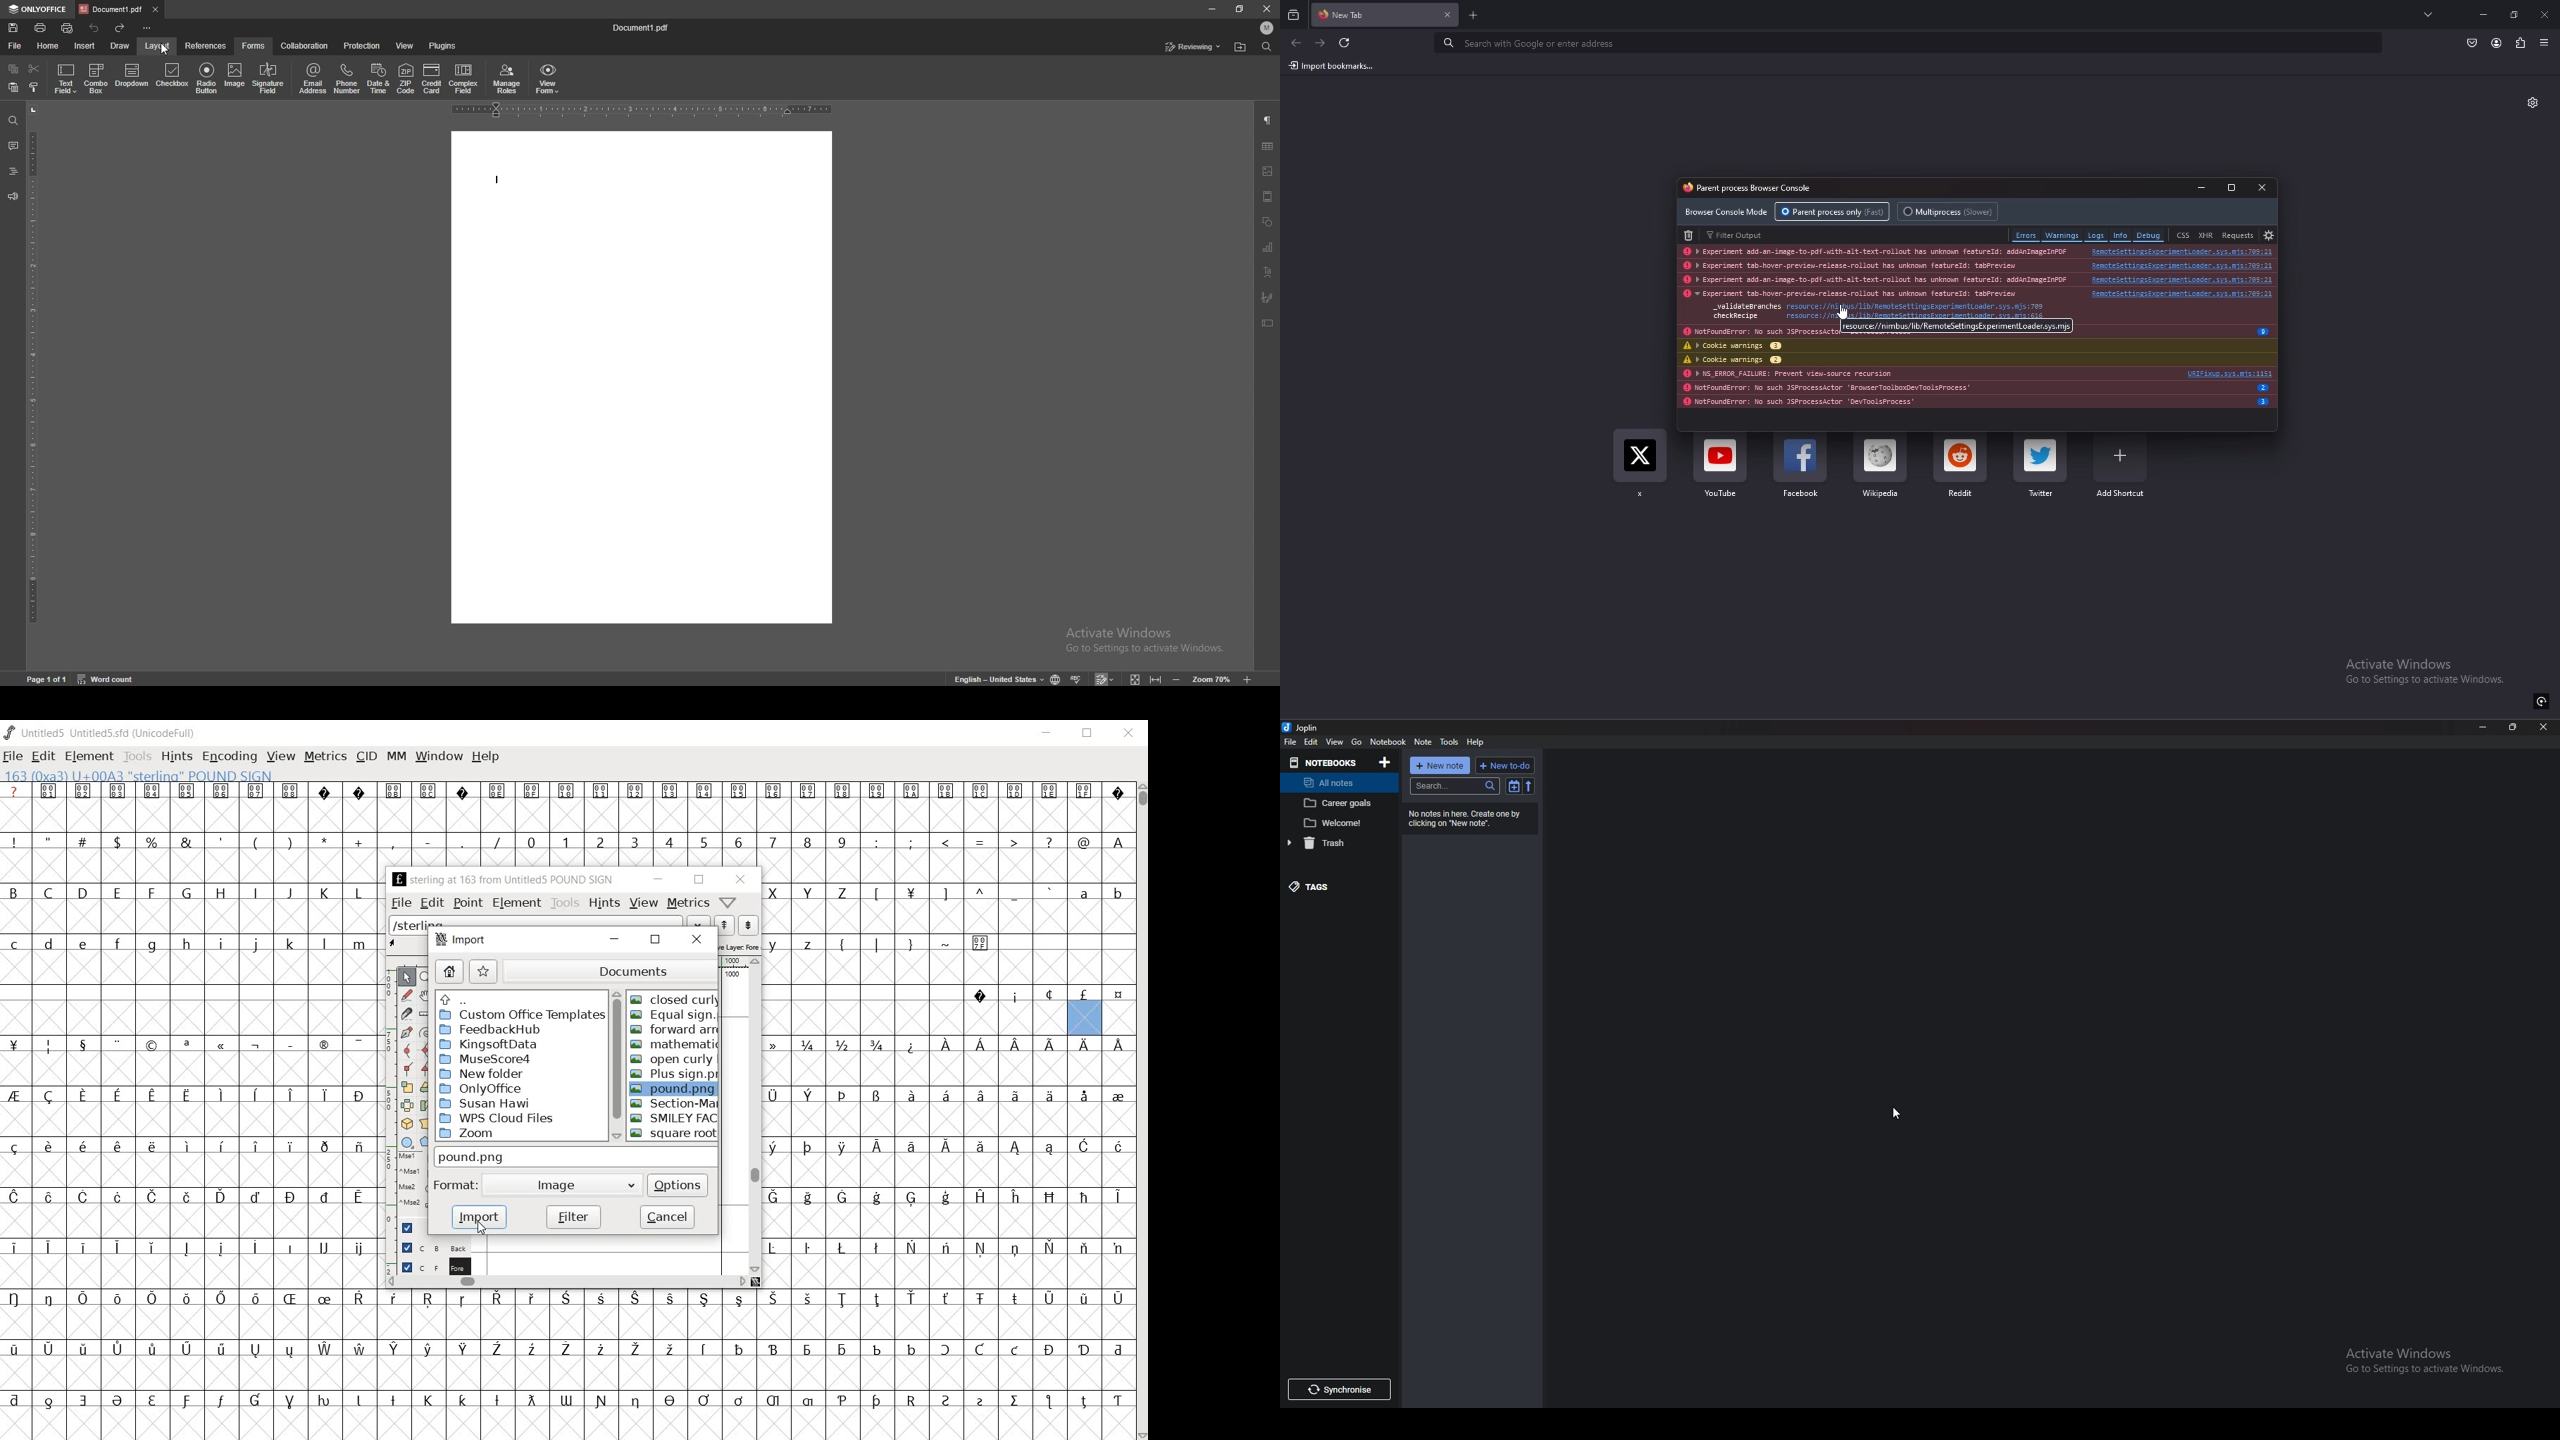  What do you see at coordinates (1085, 792) in the screenshot?
I see `Symbol` at bounding box center [1085, 792].